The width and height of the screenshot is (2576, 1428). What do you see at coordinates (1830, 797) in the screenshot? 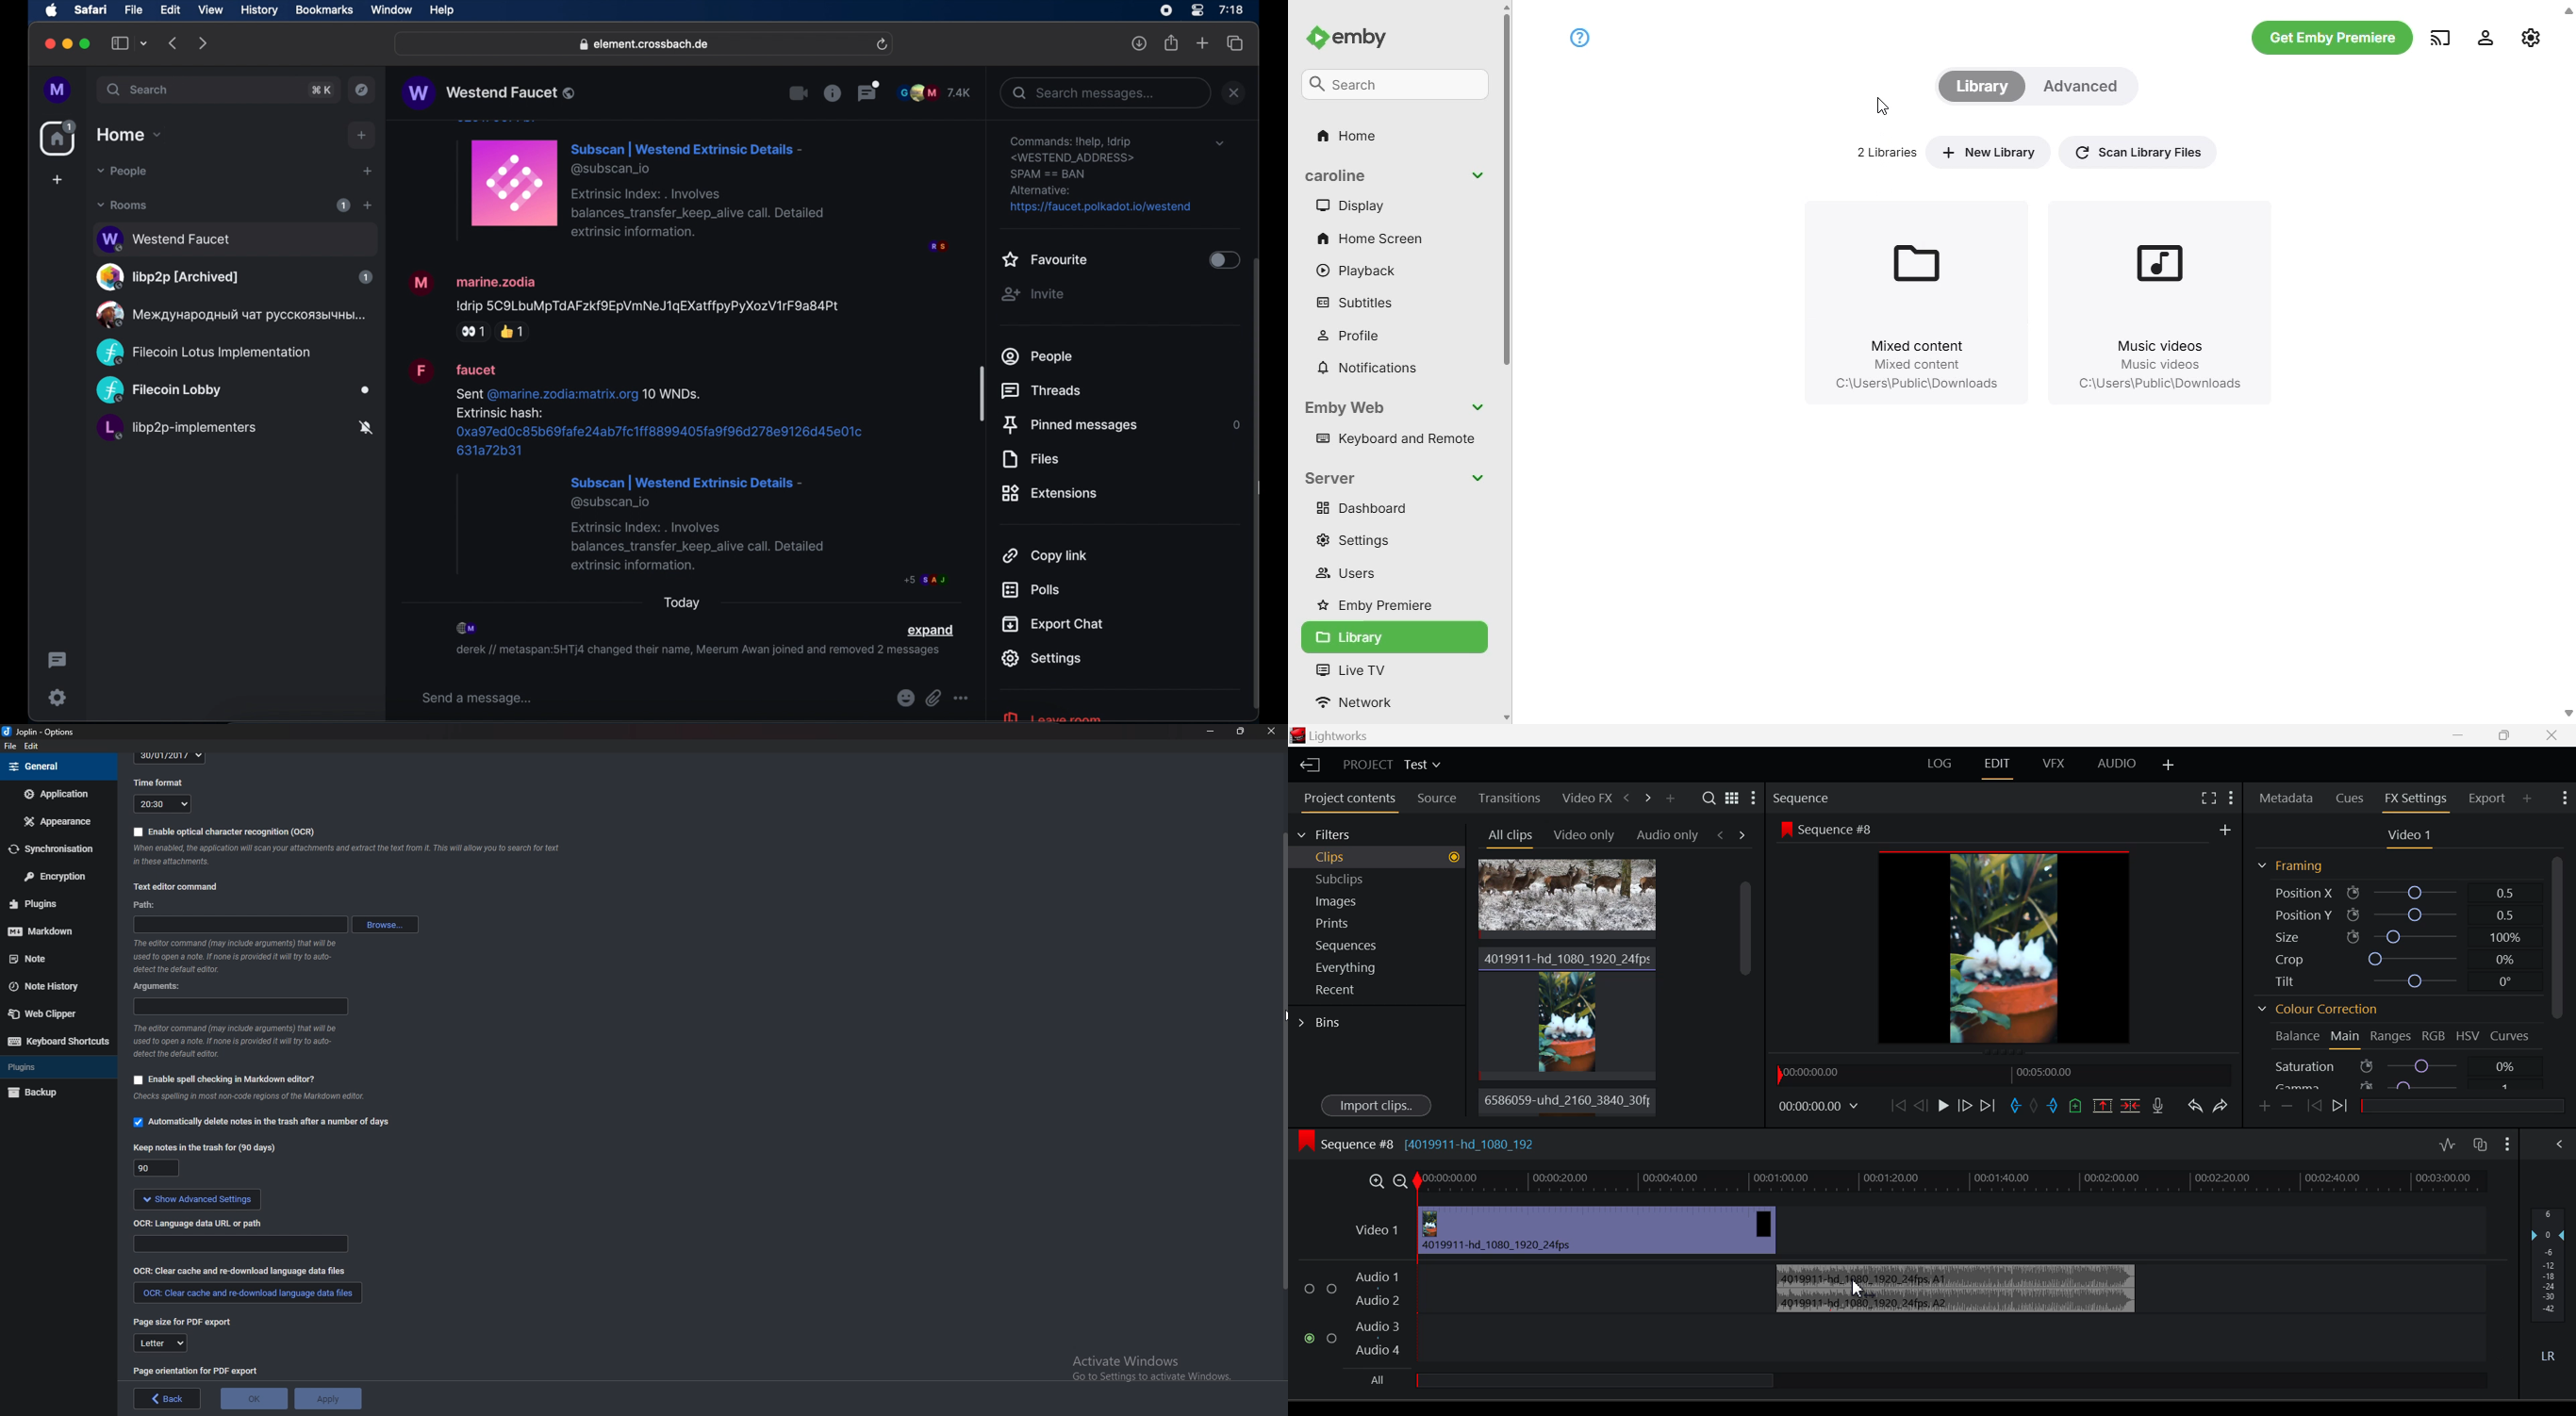
I see `Sequence Preview Section` at bounding box center [1830, 797].